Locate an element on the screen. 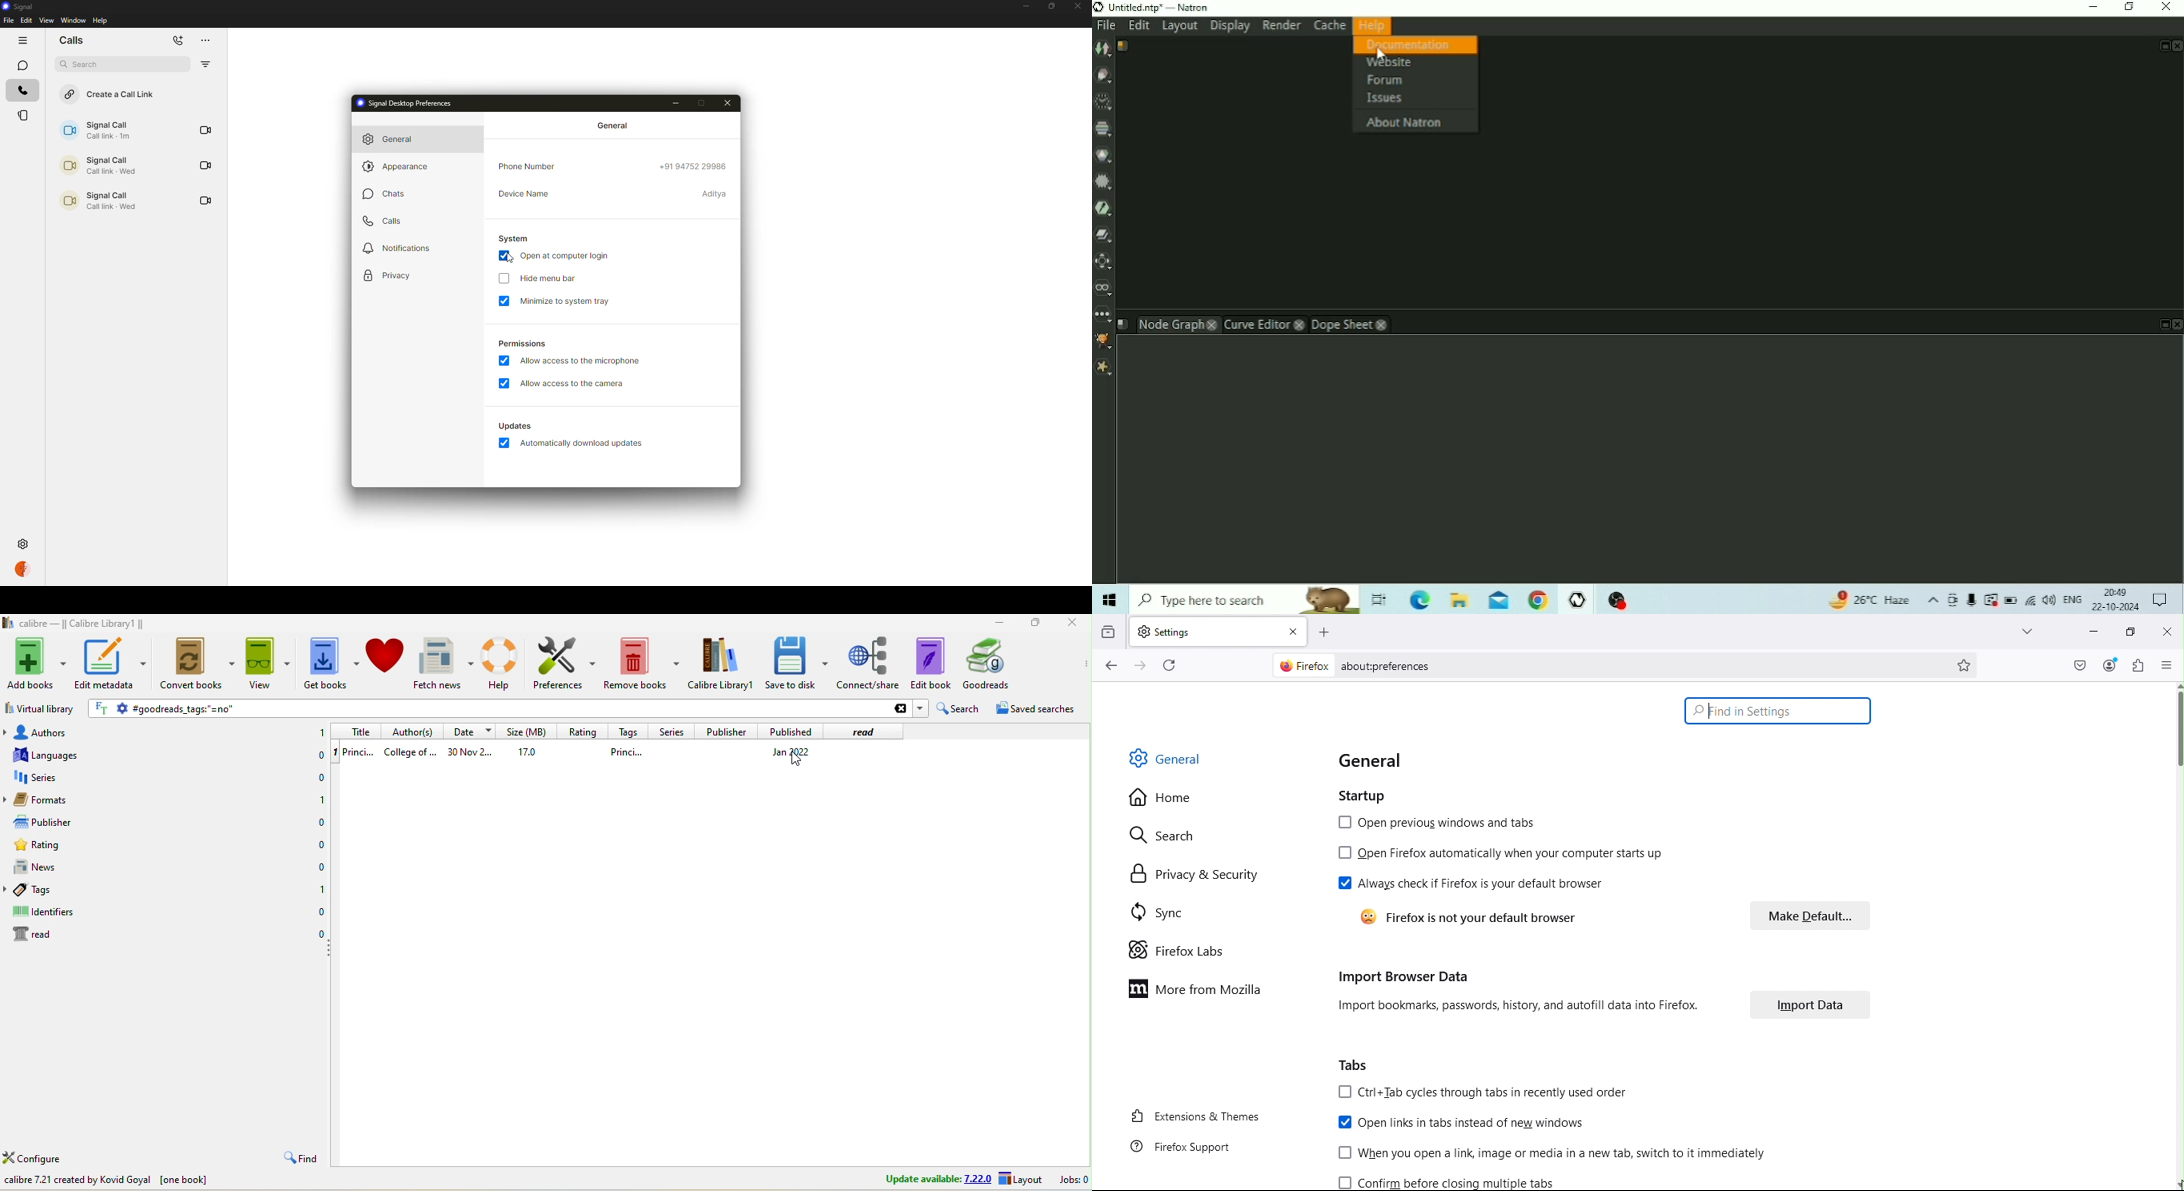  permissions is located at coordinates (521, 345).